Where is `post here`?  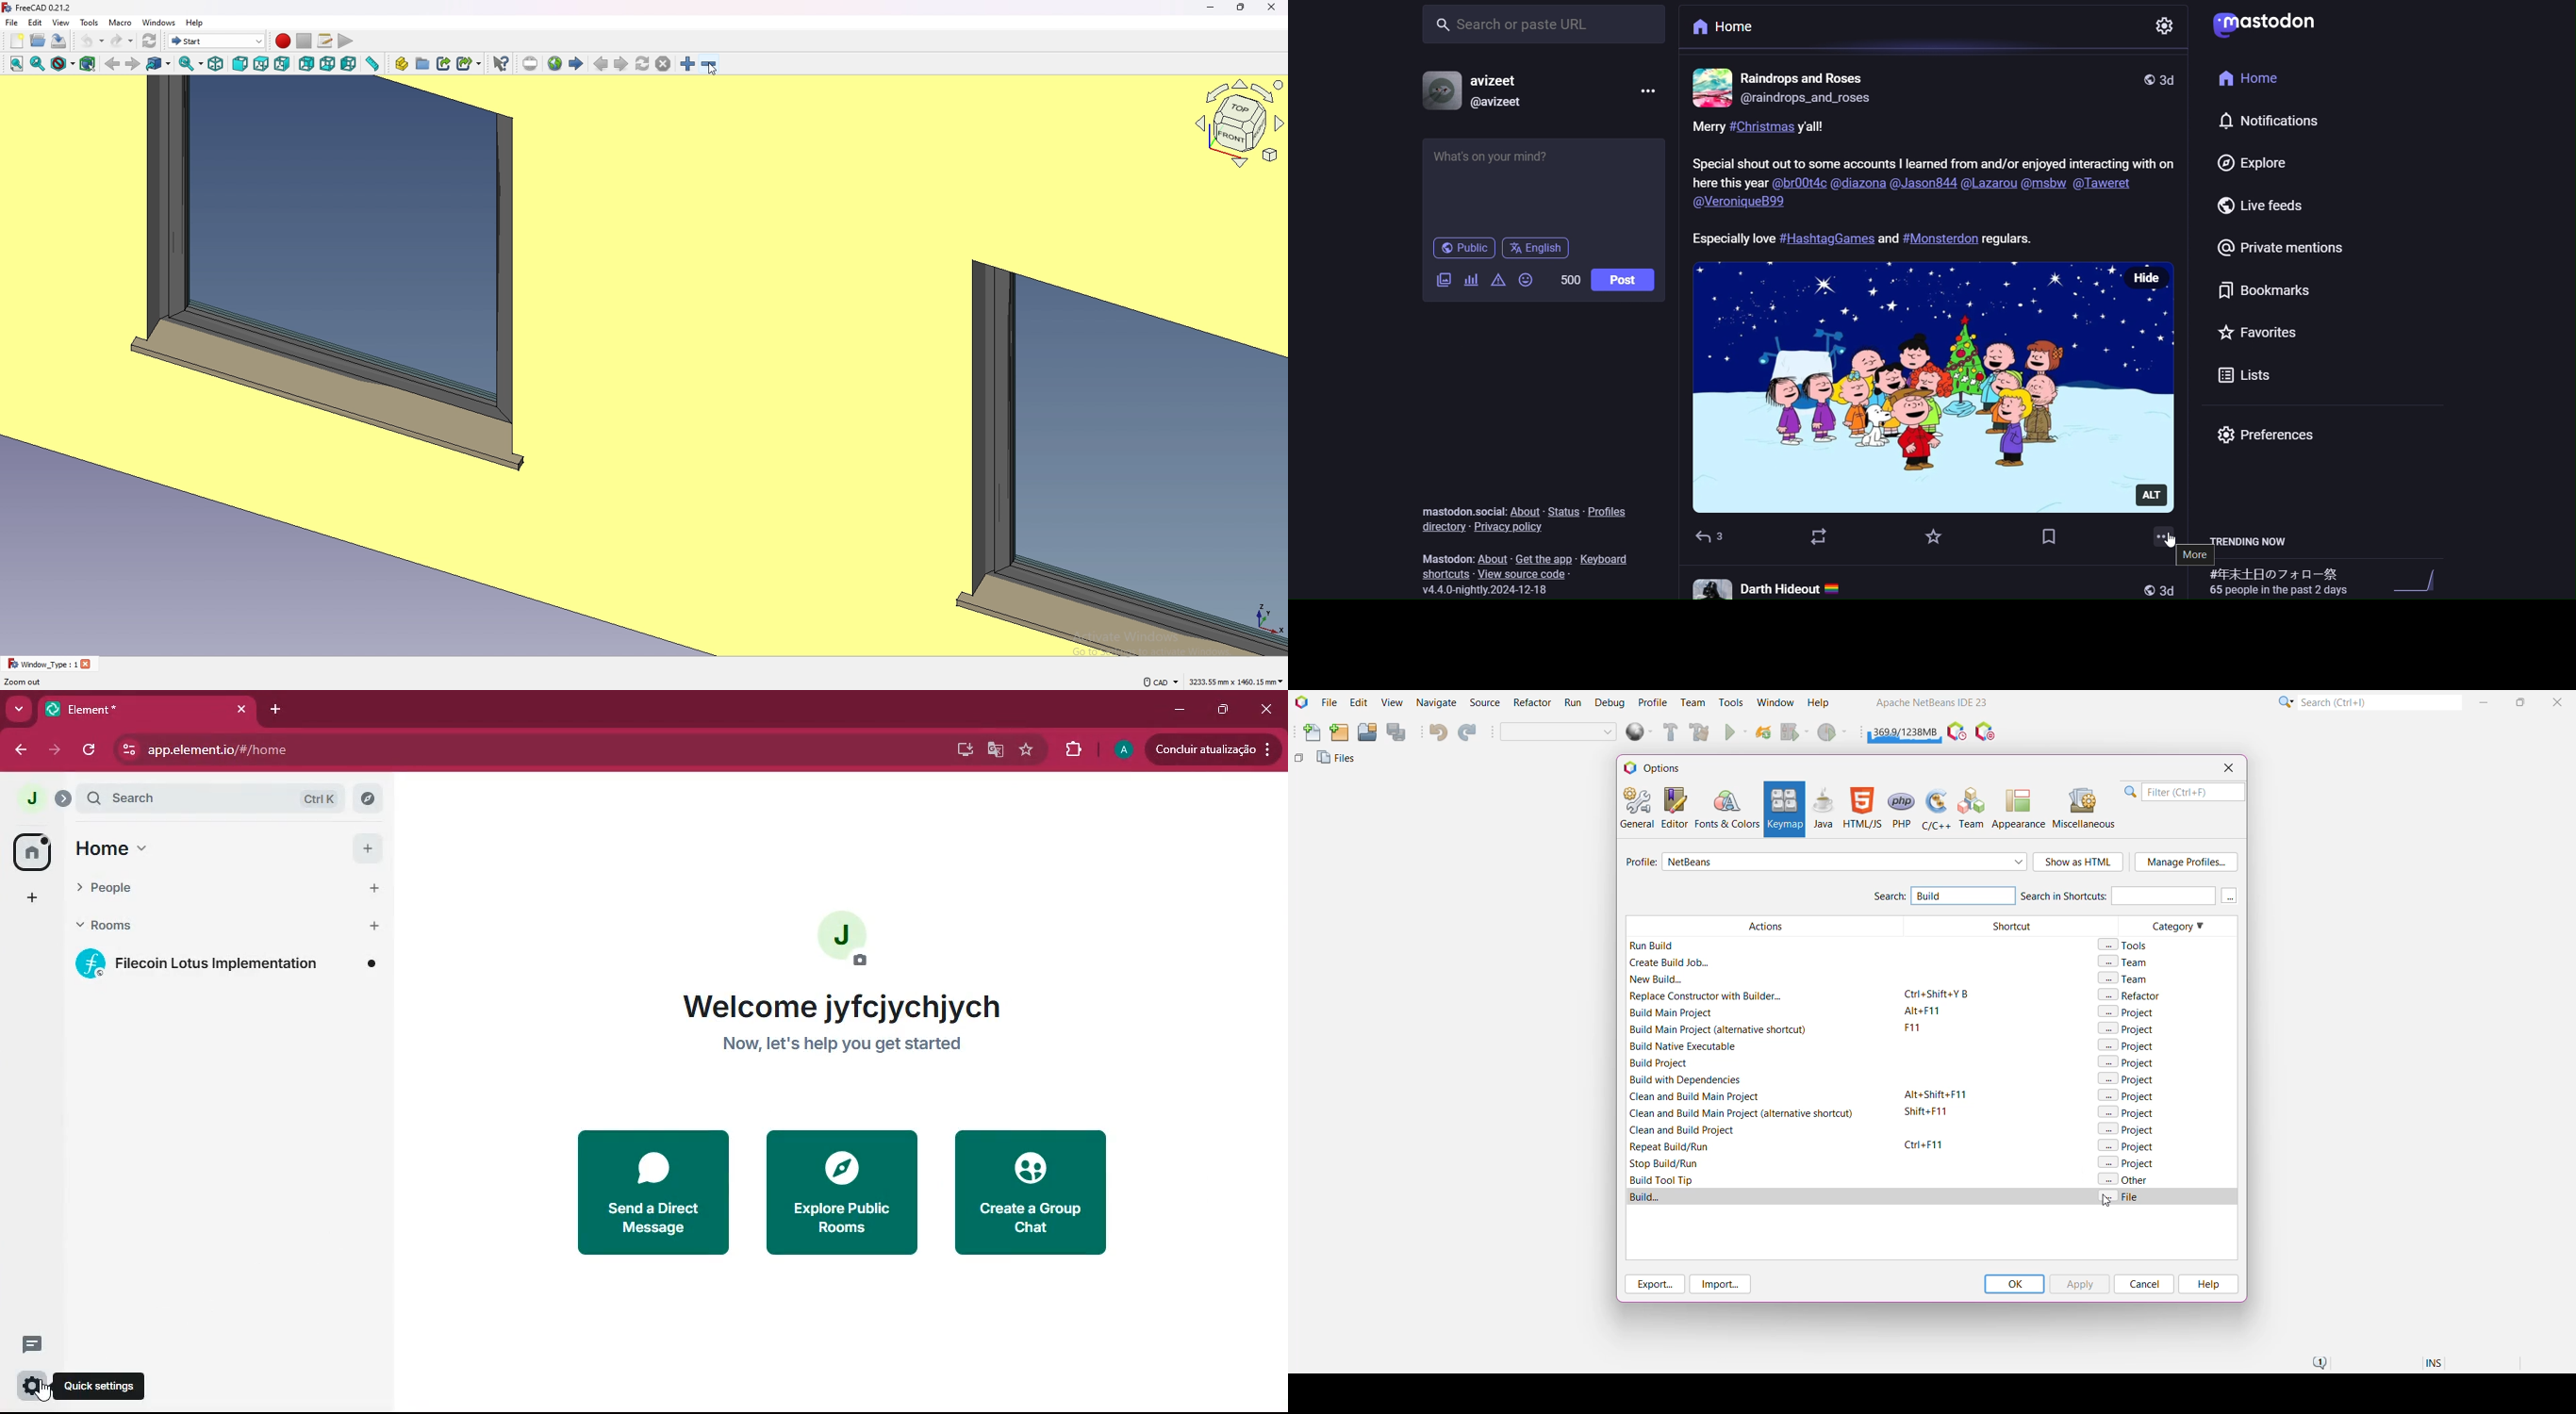
post here is located at coordinates (1541, 180).